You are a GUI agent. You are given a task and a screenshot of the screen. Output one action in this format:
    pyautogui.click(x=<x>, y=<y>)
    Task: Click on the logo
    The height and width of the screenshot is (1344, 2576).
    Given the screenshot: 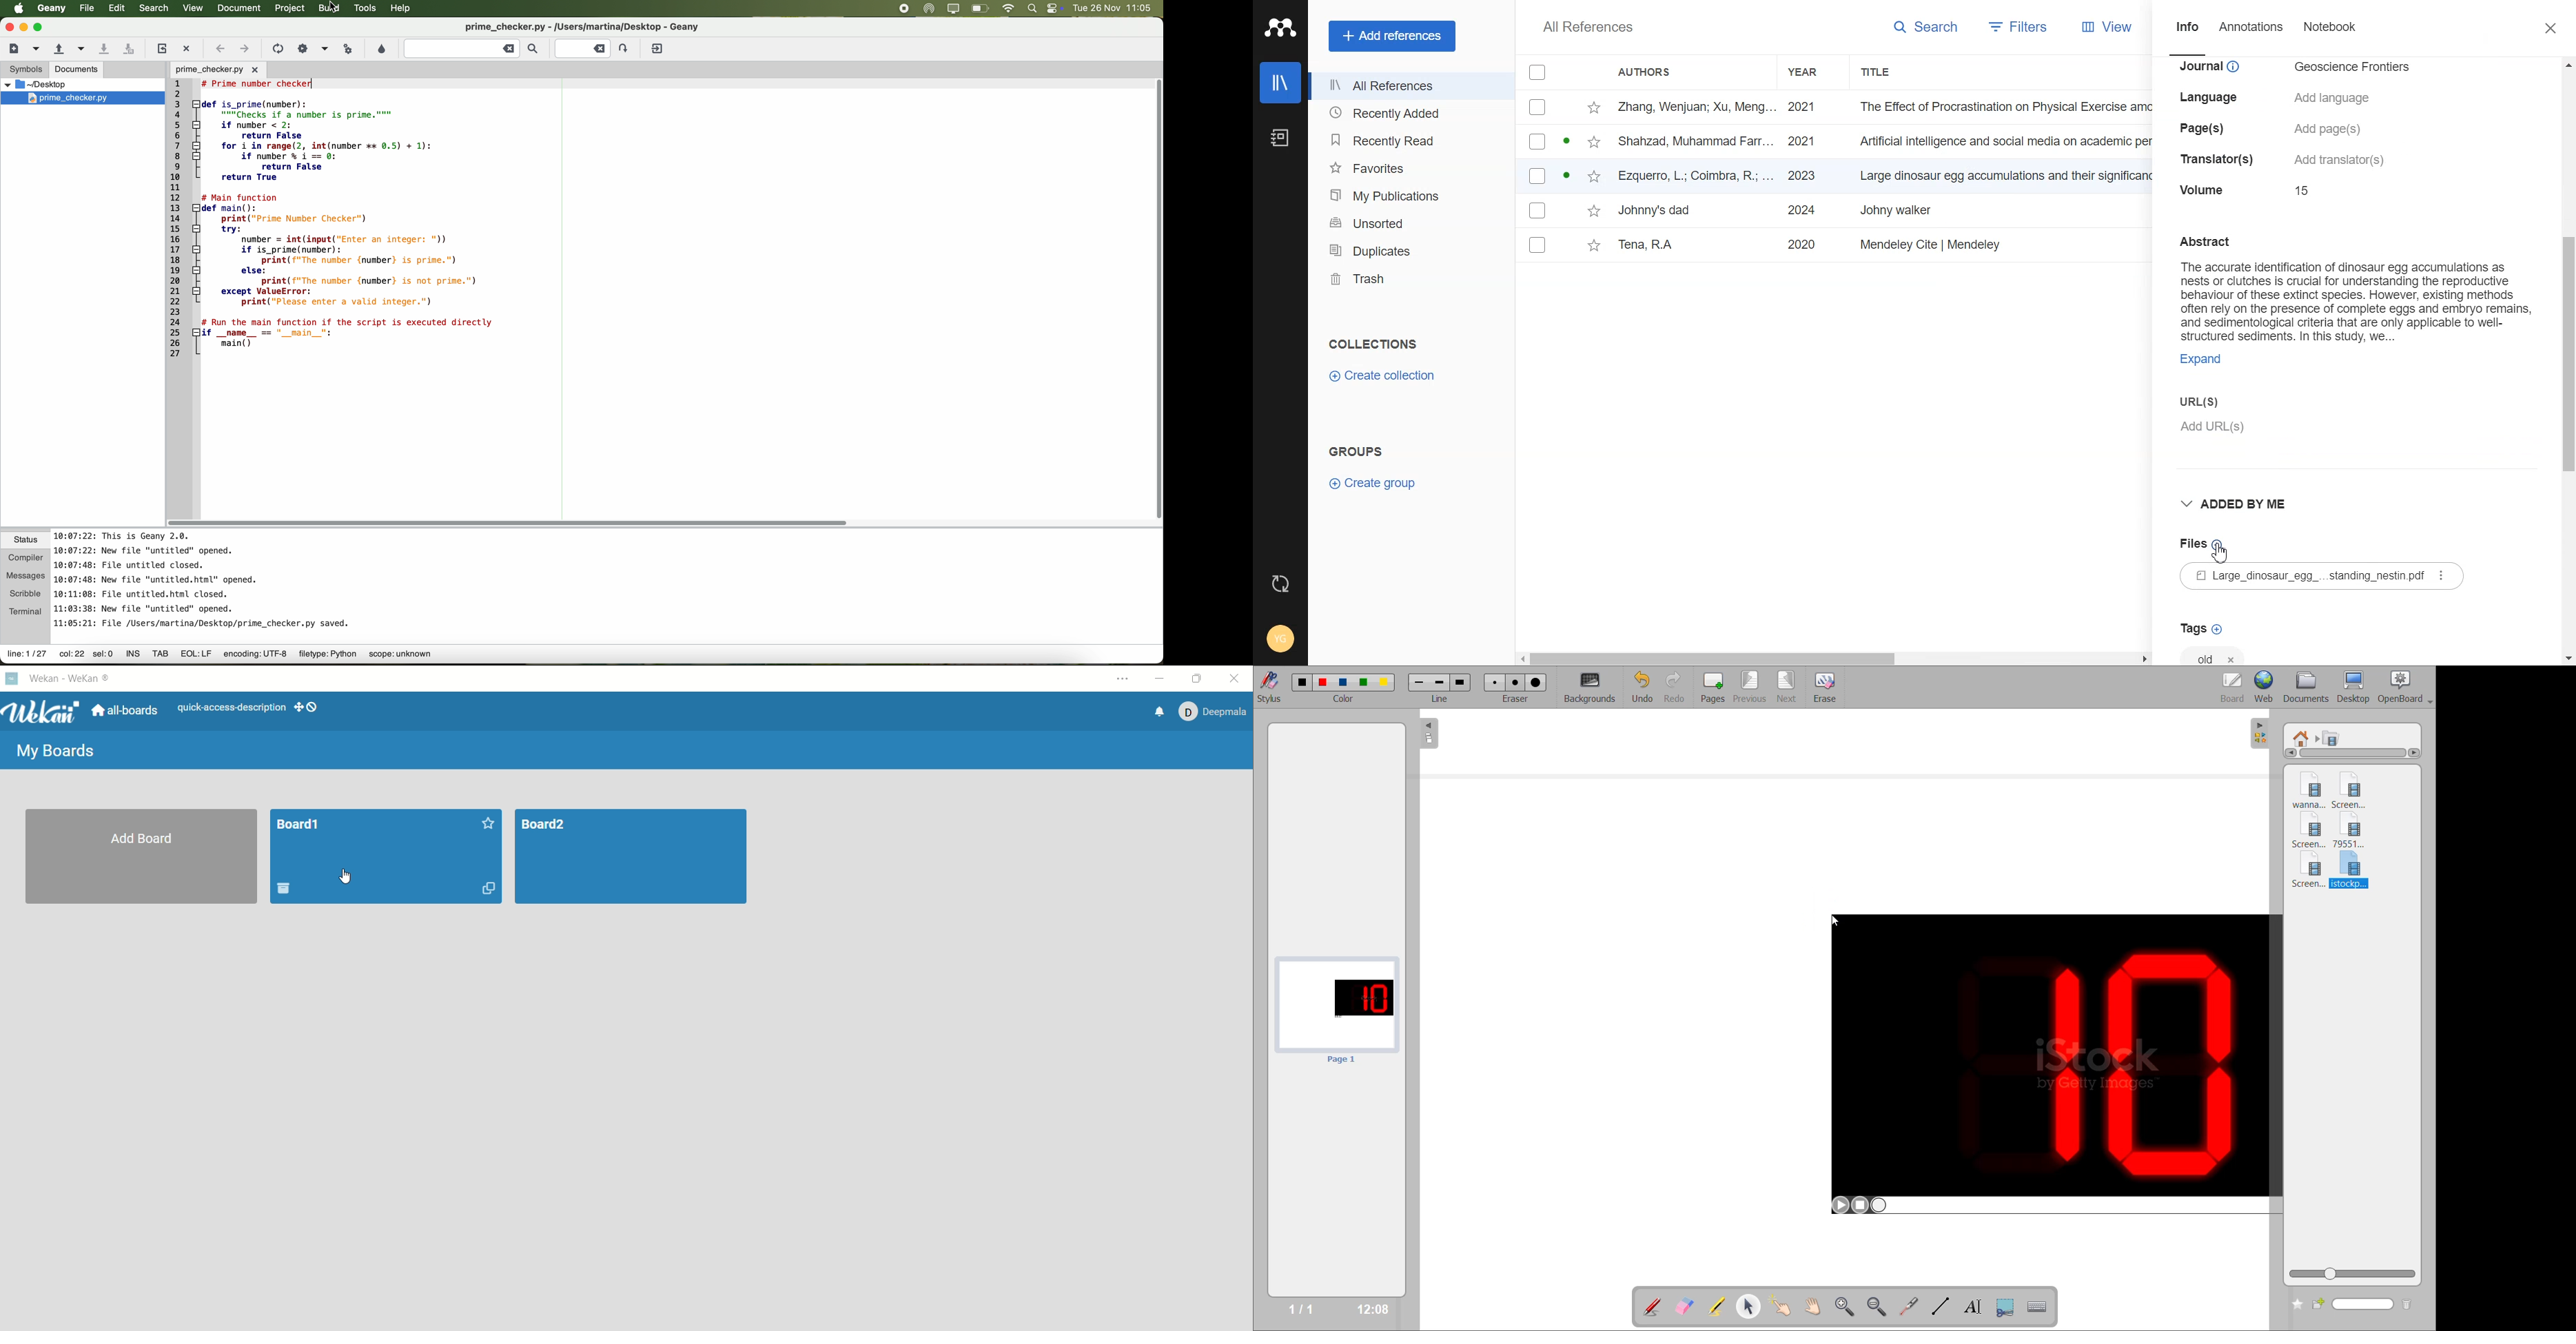 What is the action you would take?
    pyautogui.click(x=11, y=677)
    